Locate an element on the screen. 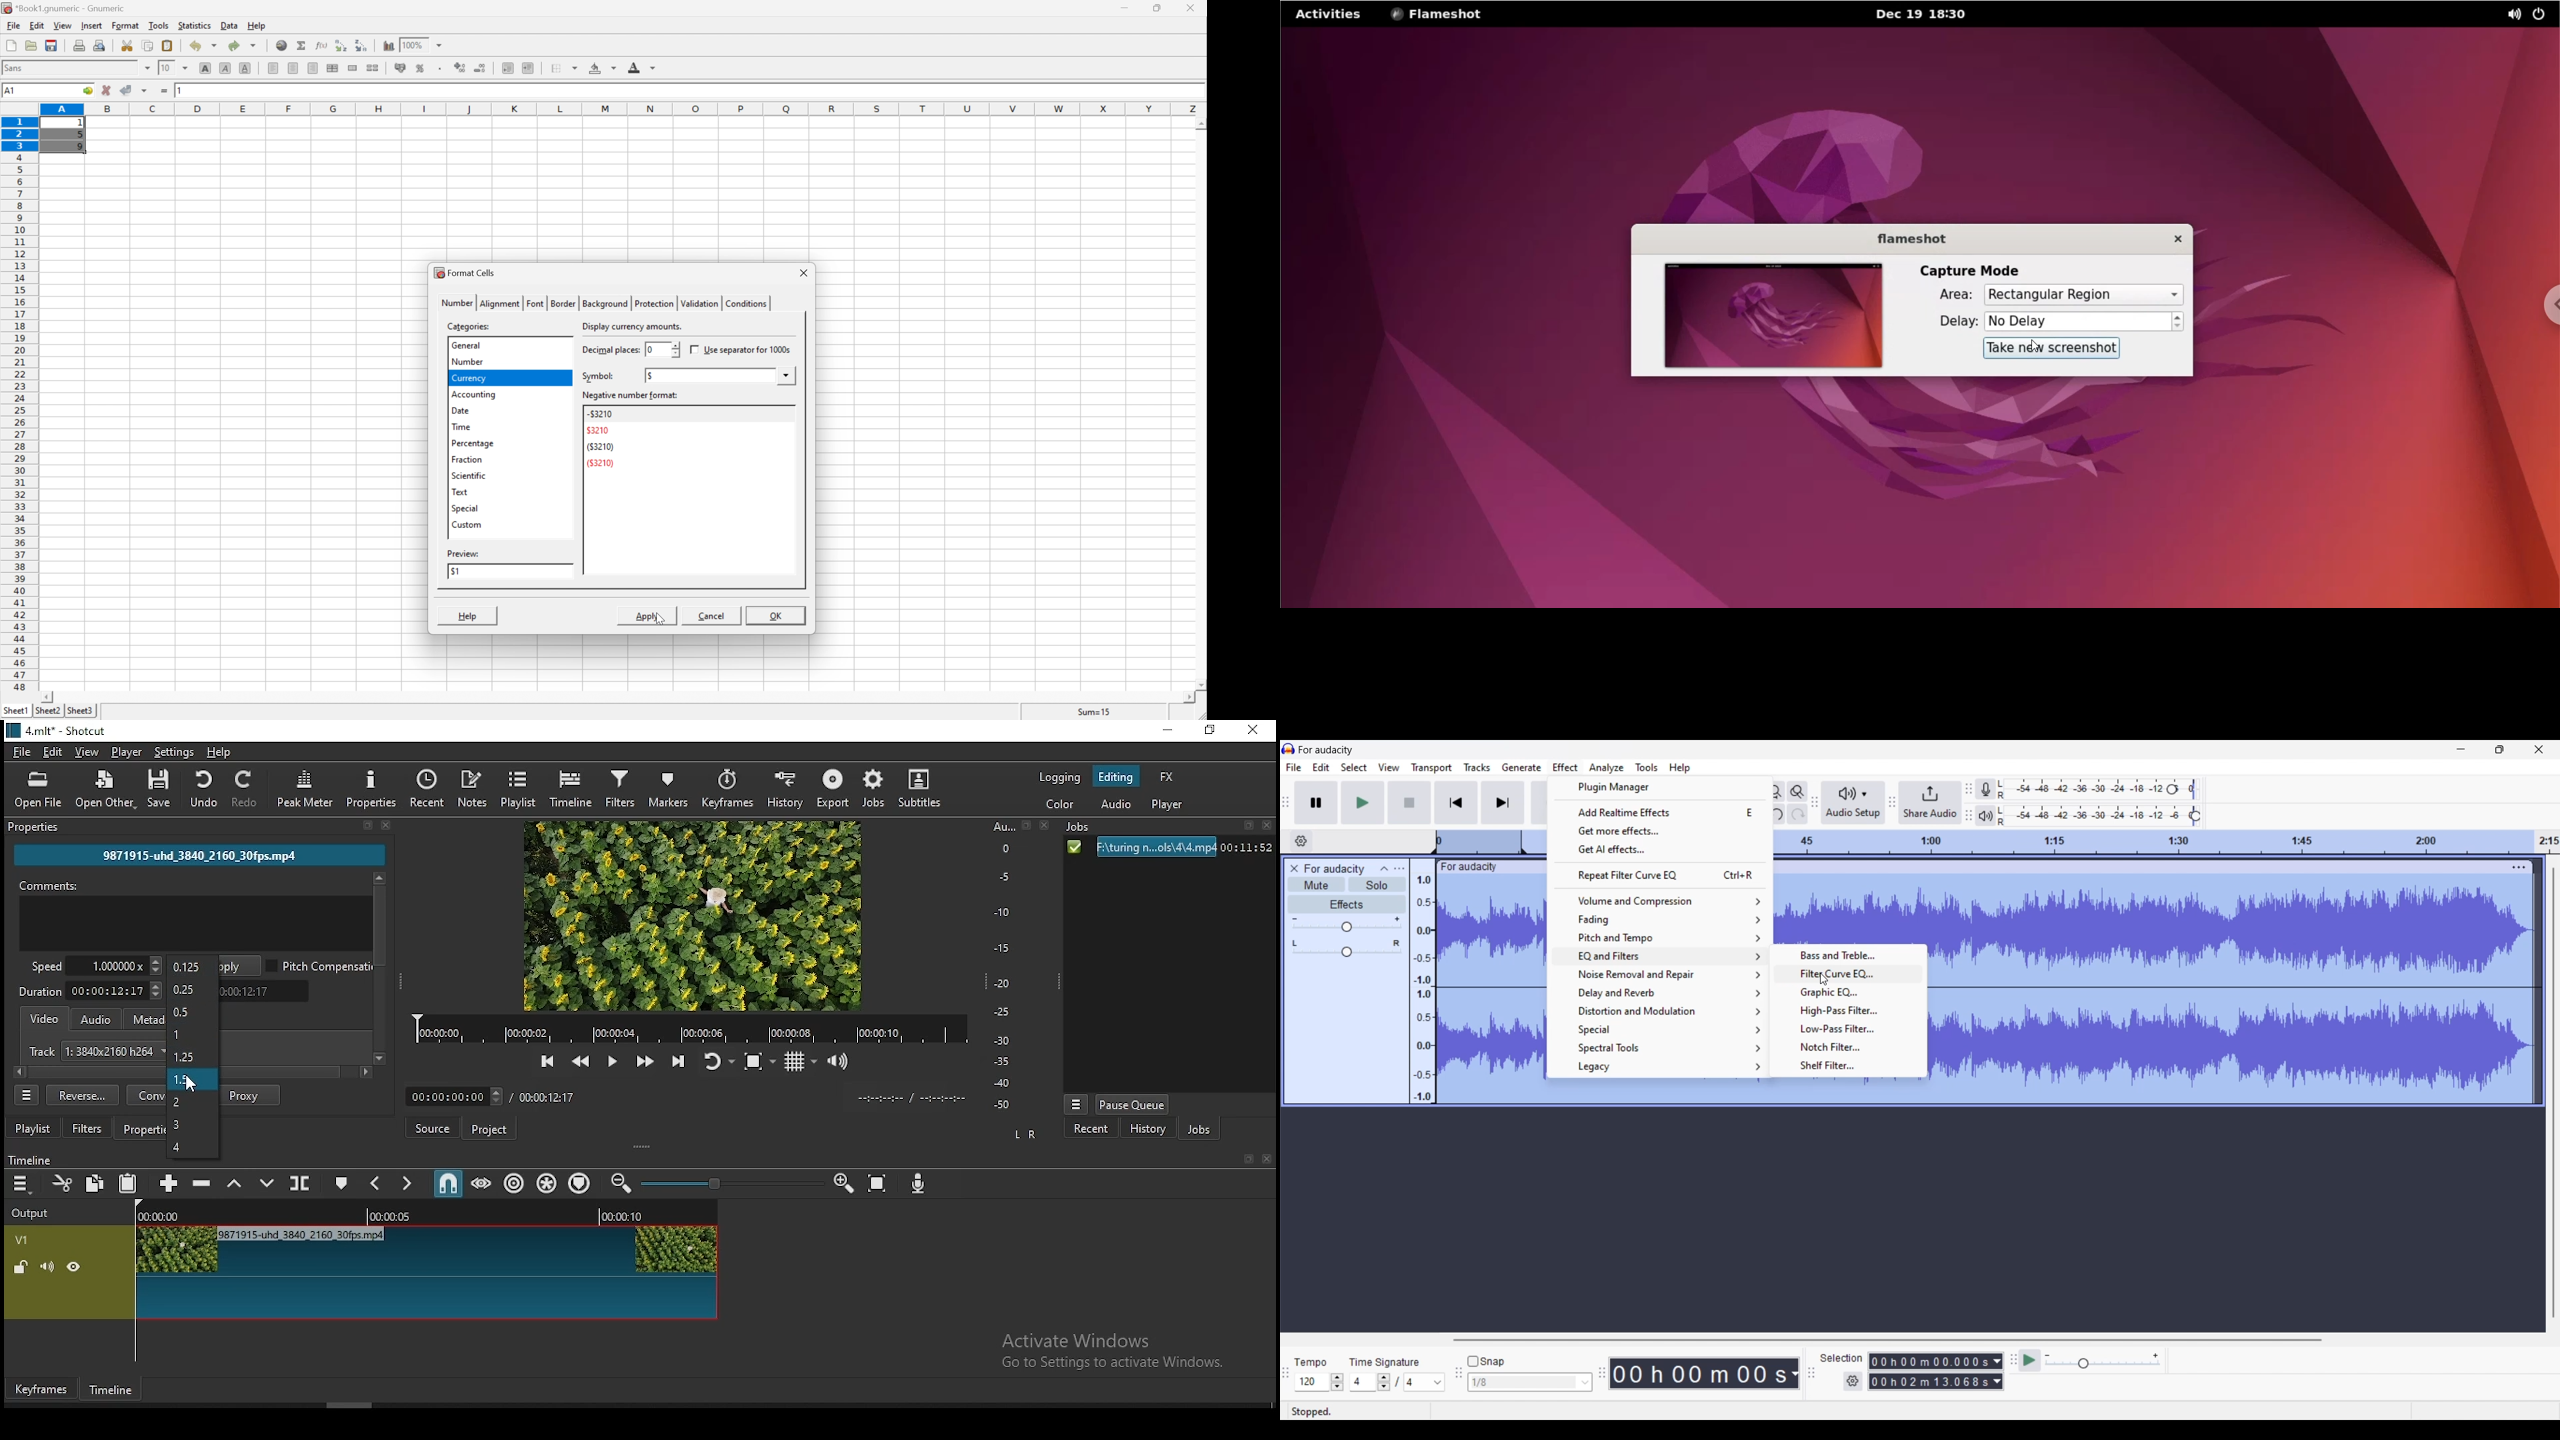 This screenshot has height=1456, width=2576. close is located at coordinates (387, 825).